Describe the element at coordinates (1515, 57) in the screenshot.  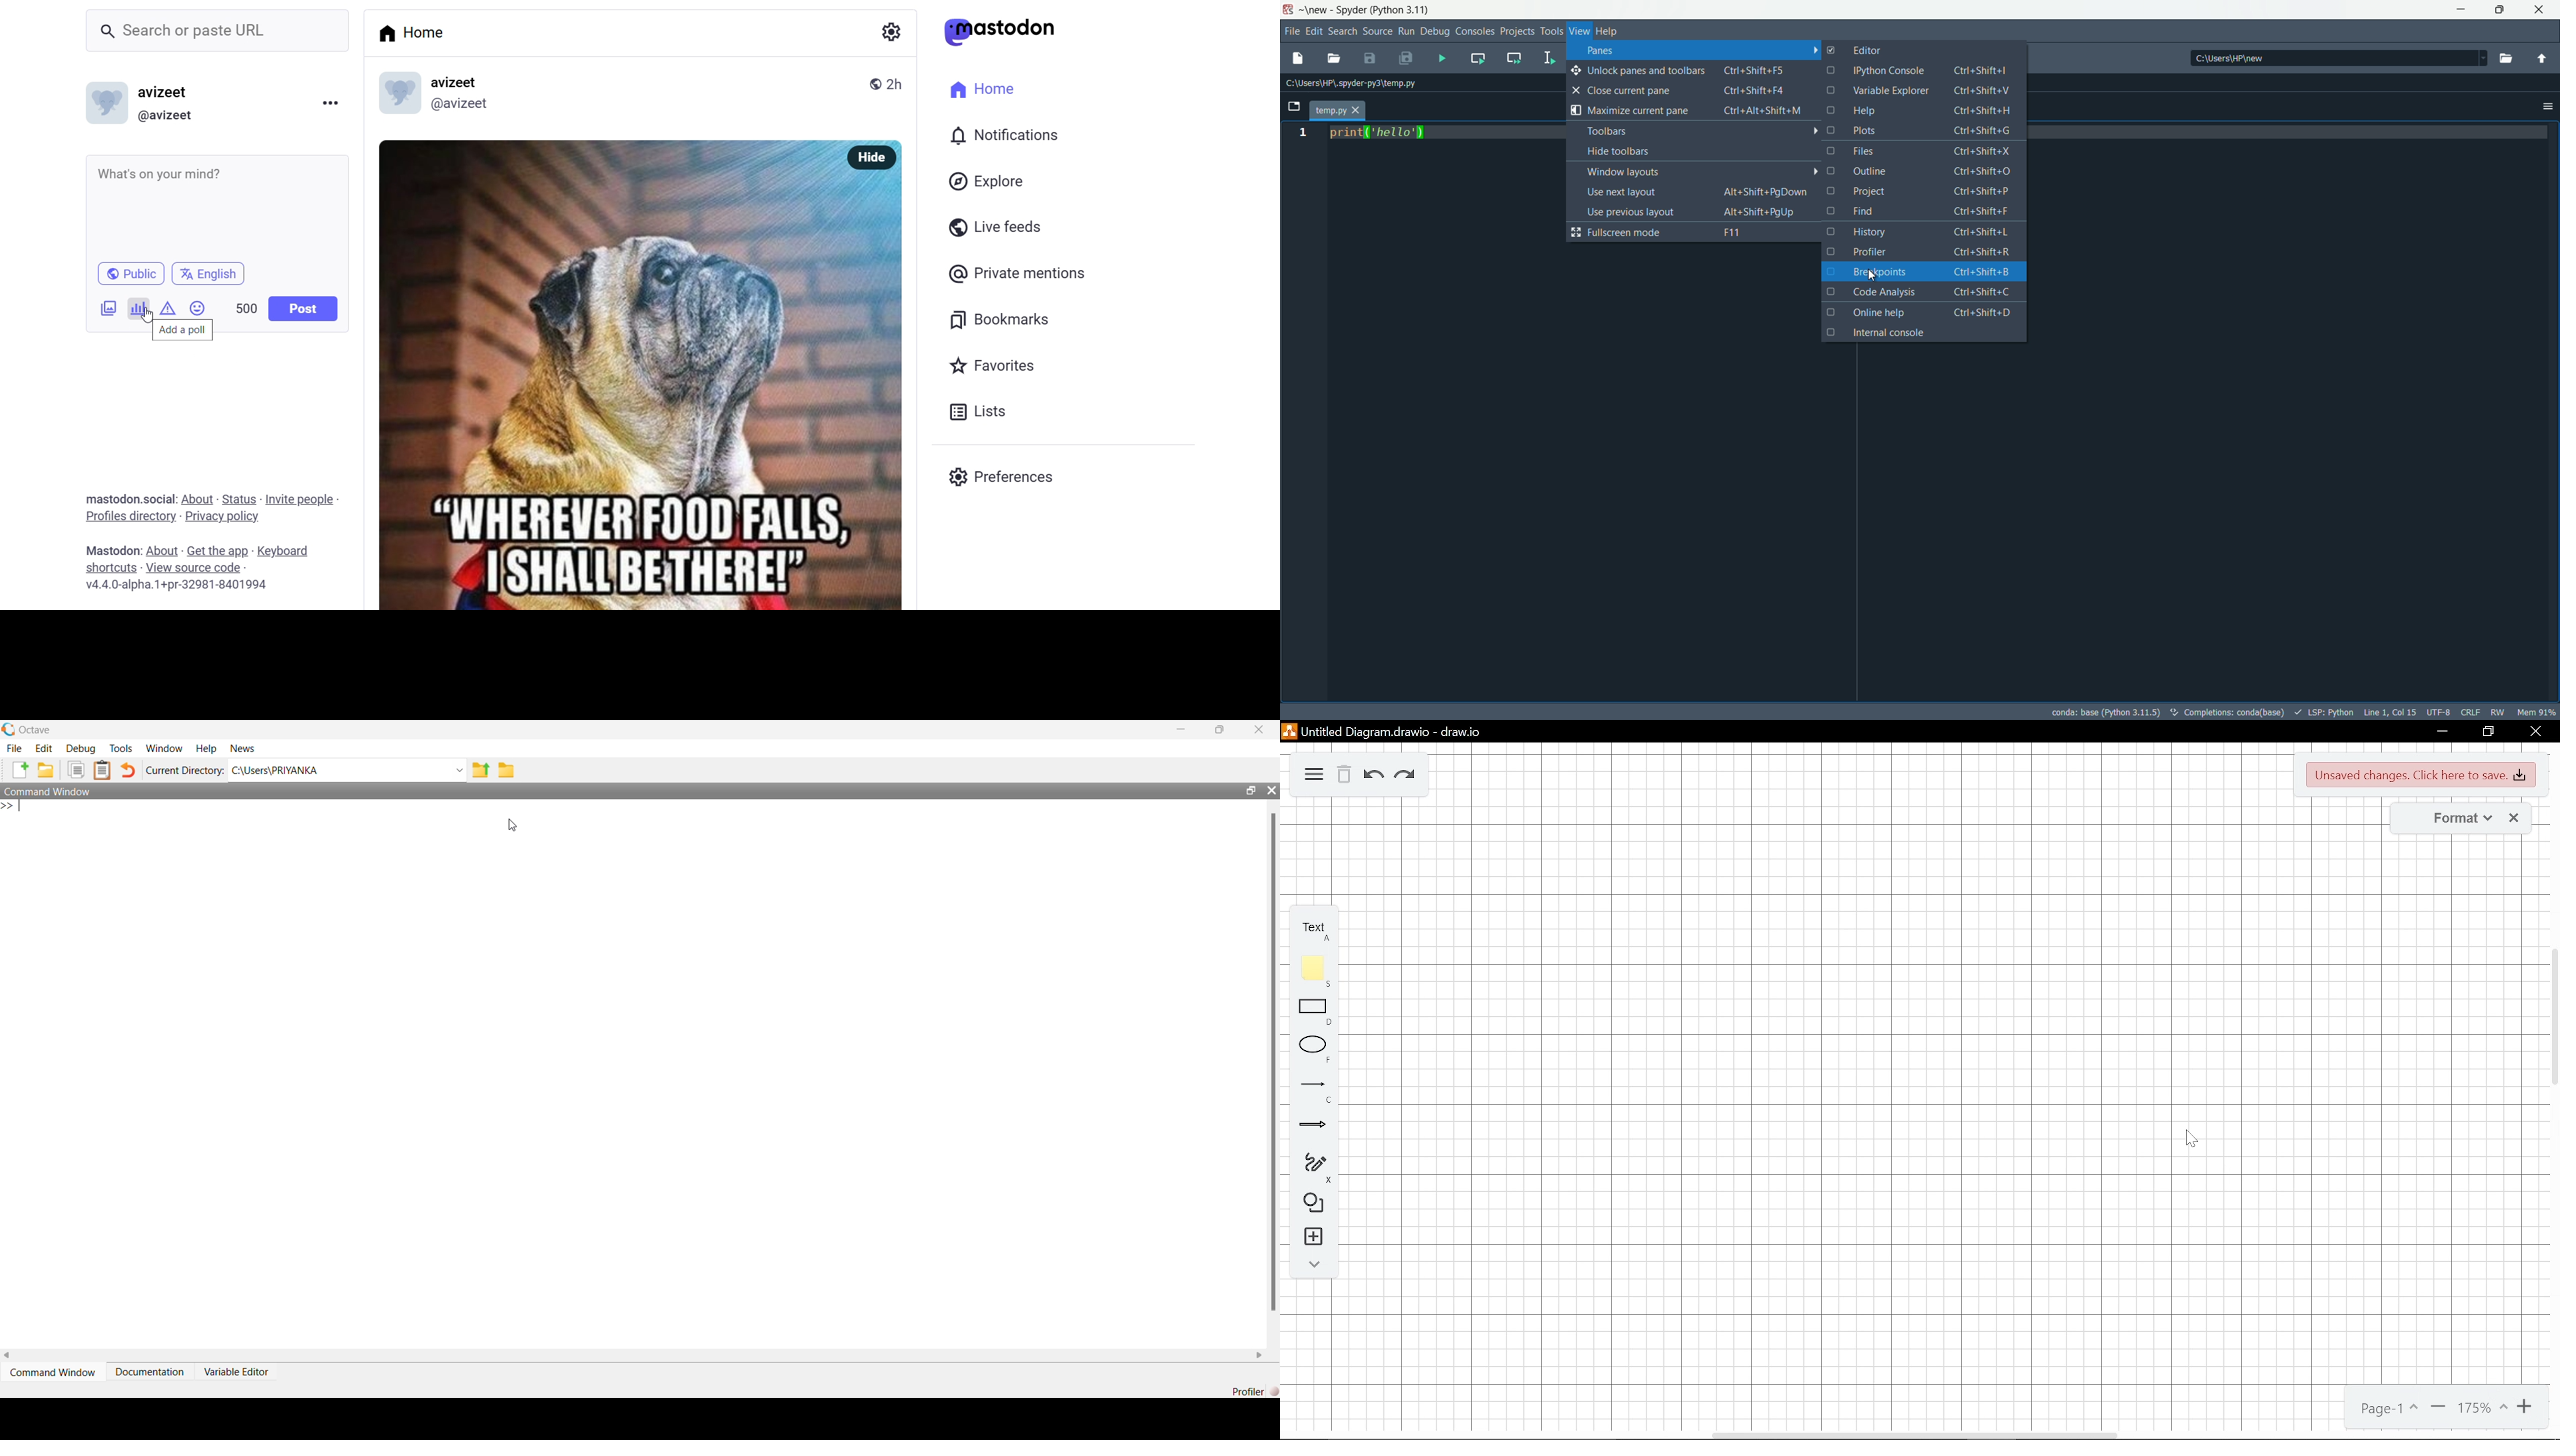
I see `run current cell and go to the next one` at that location.